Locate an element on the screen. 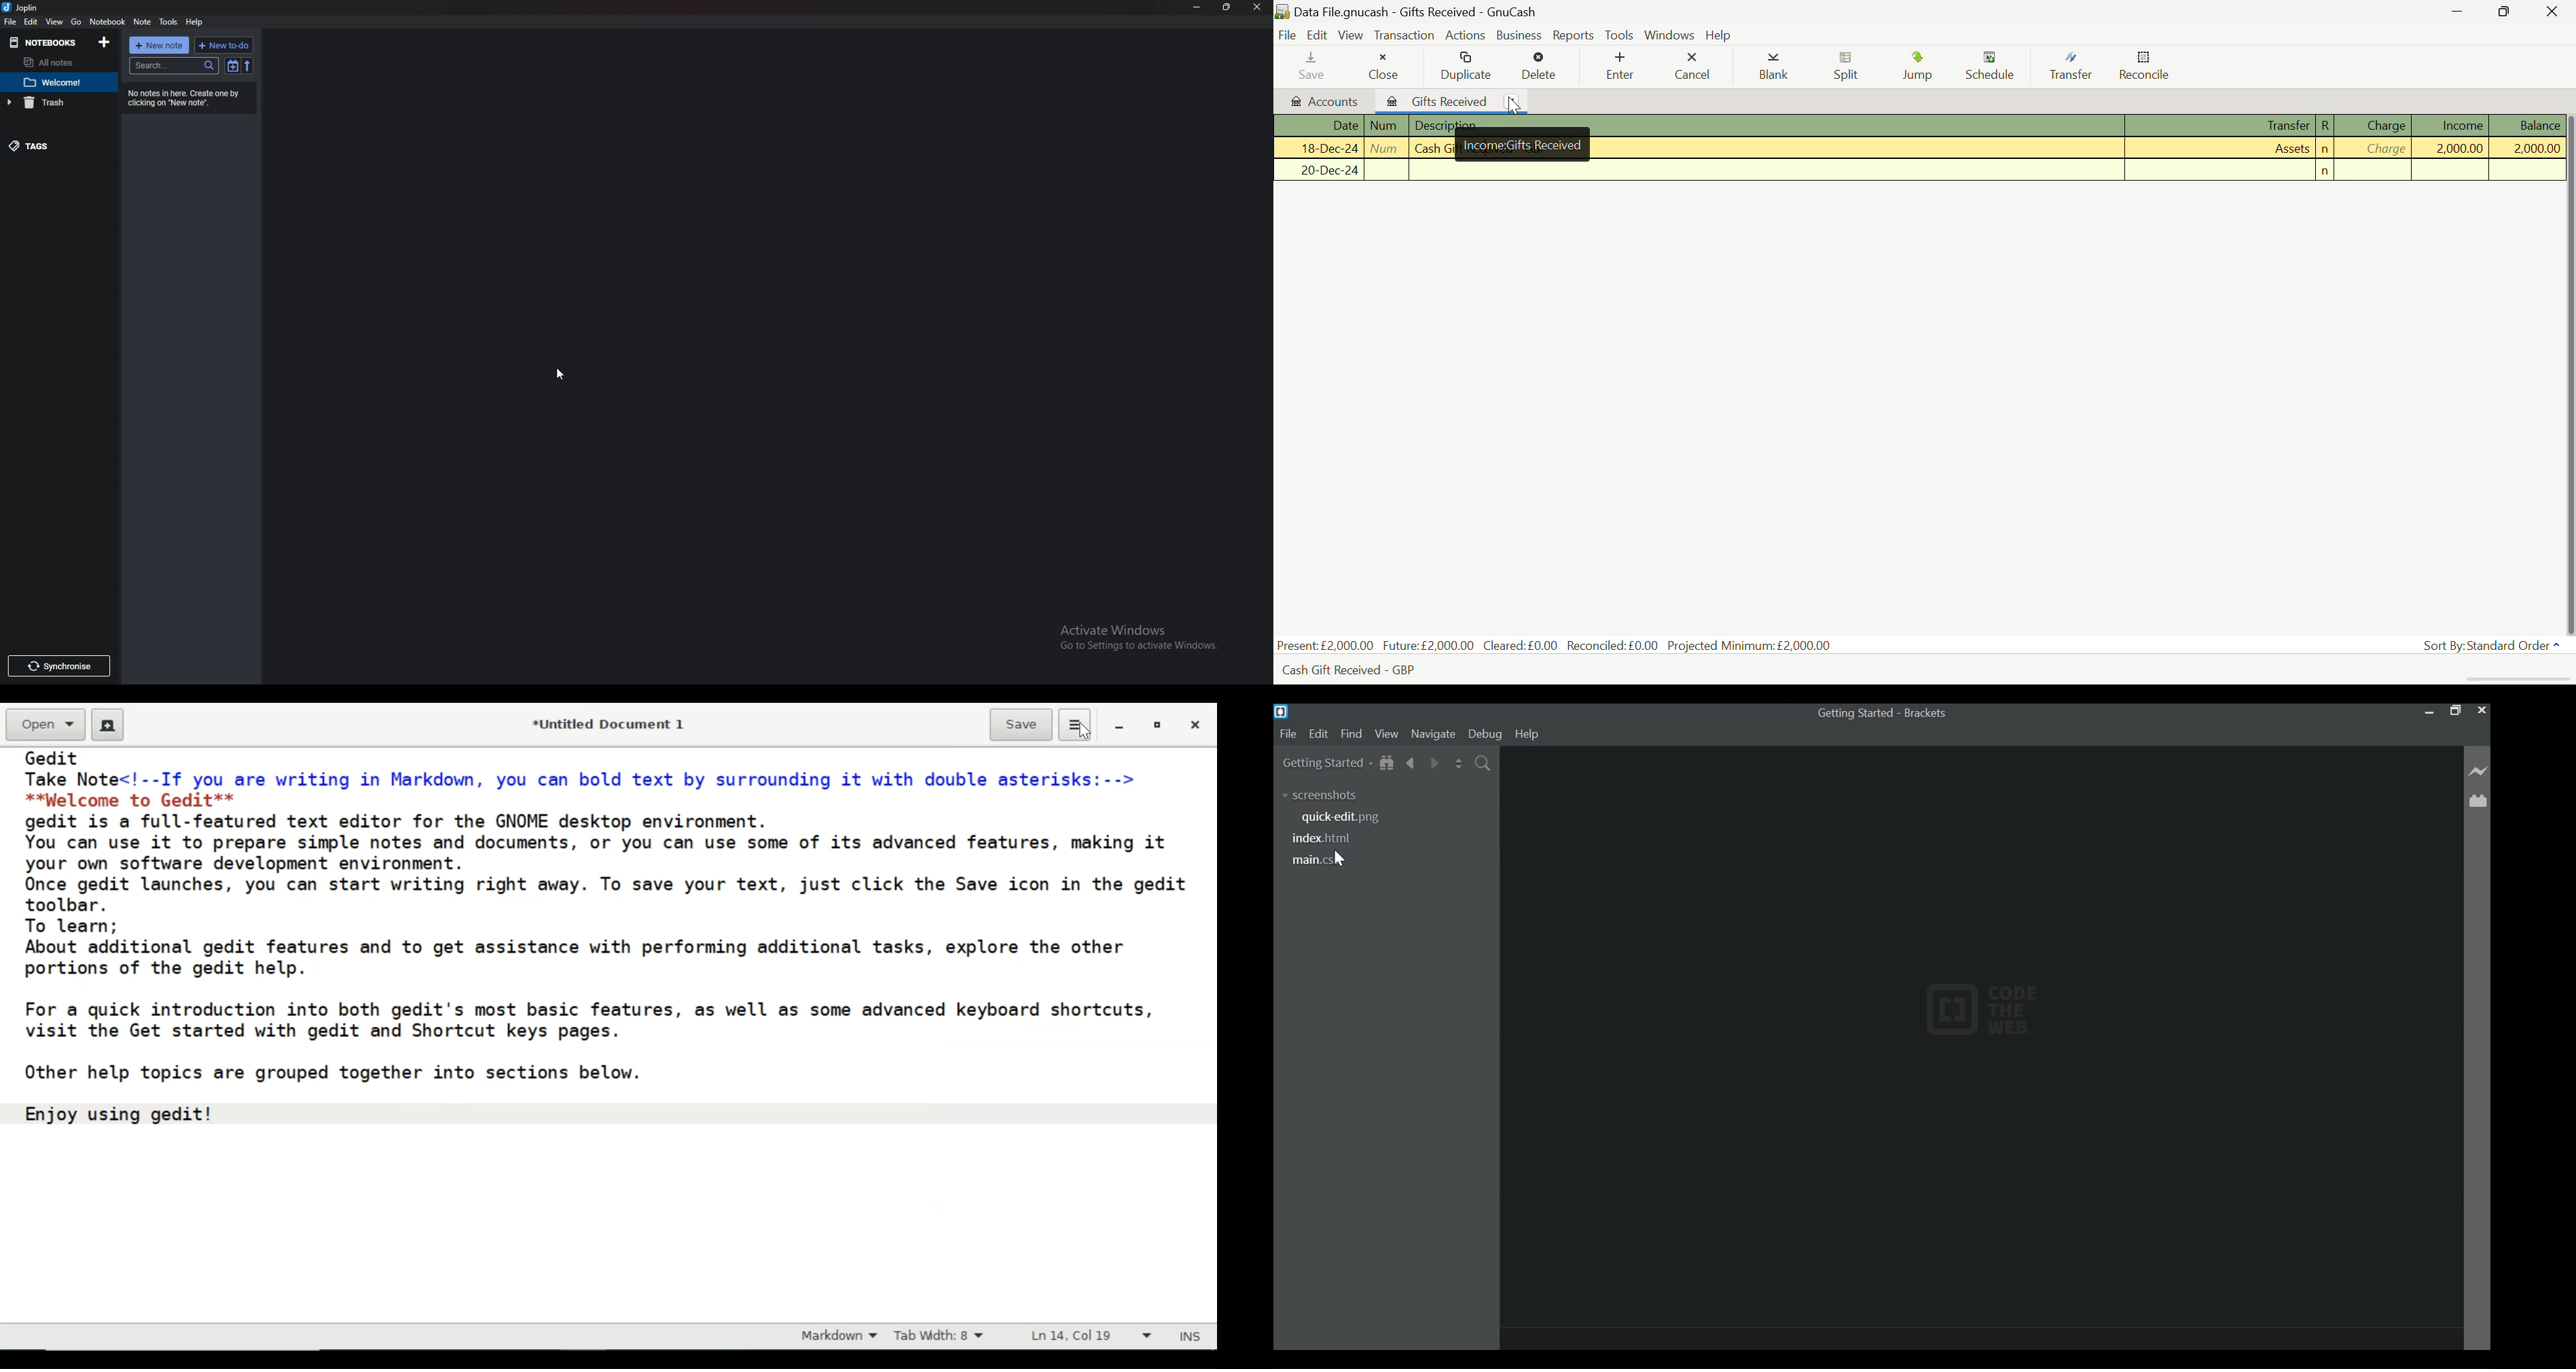 Image resolution: width=2576 pixels, height=1372 pixels. note is located at coordinates (141, 22).